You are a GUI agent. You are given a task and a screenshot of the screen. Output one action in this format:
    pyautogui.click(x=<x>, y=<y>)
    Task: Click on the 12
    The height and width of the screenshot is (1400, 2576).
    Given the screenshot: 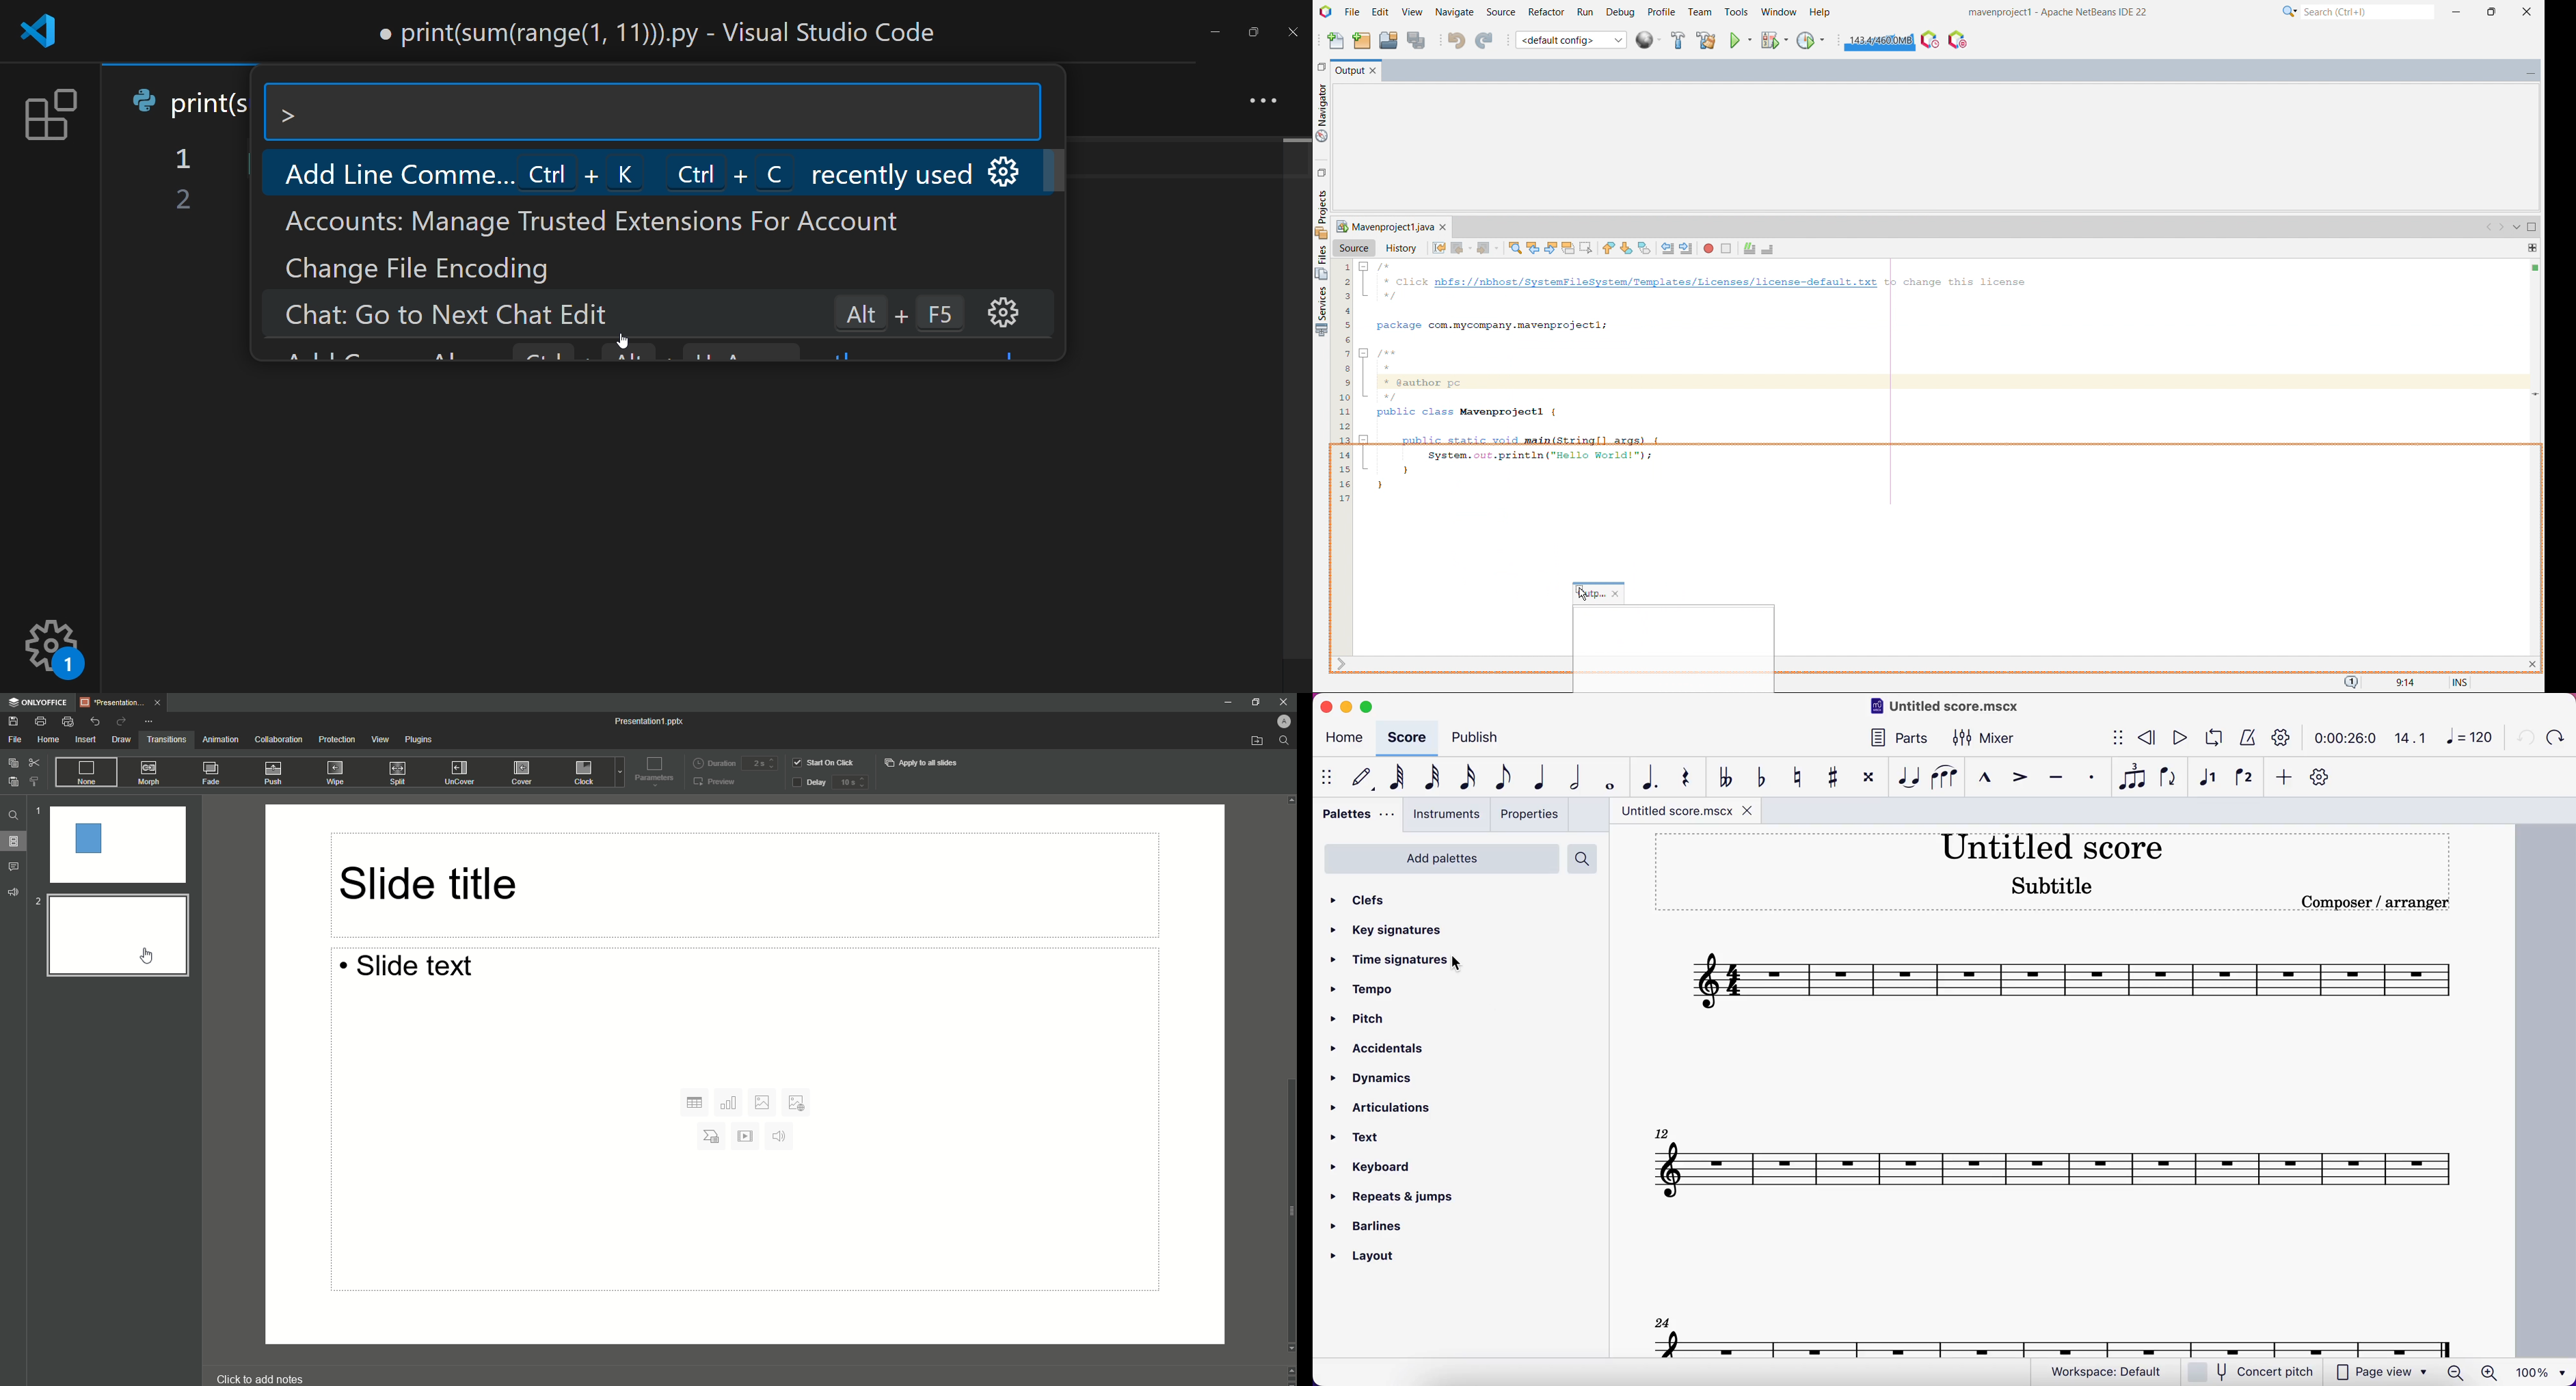 What is the action you would take?
    pyautogui.click(x=1664, y=1133)
    